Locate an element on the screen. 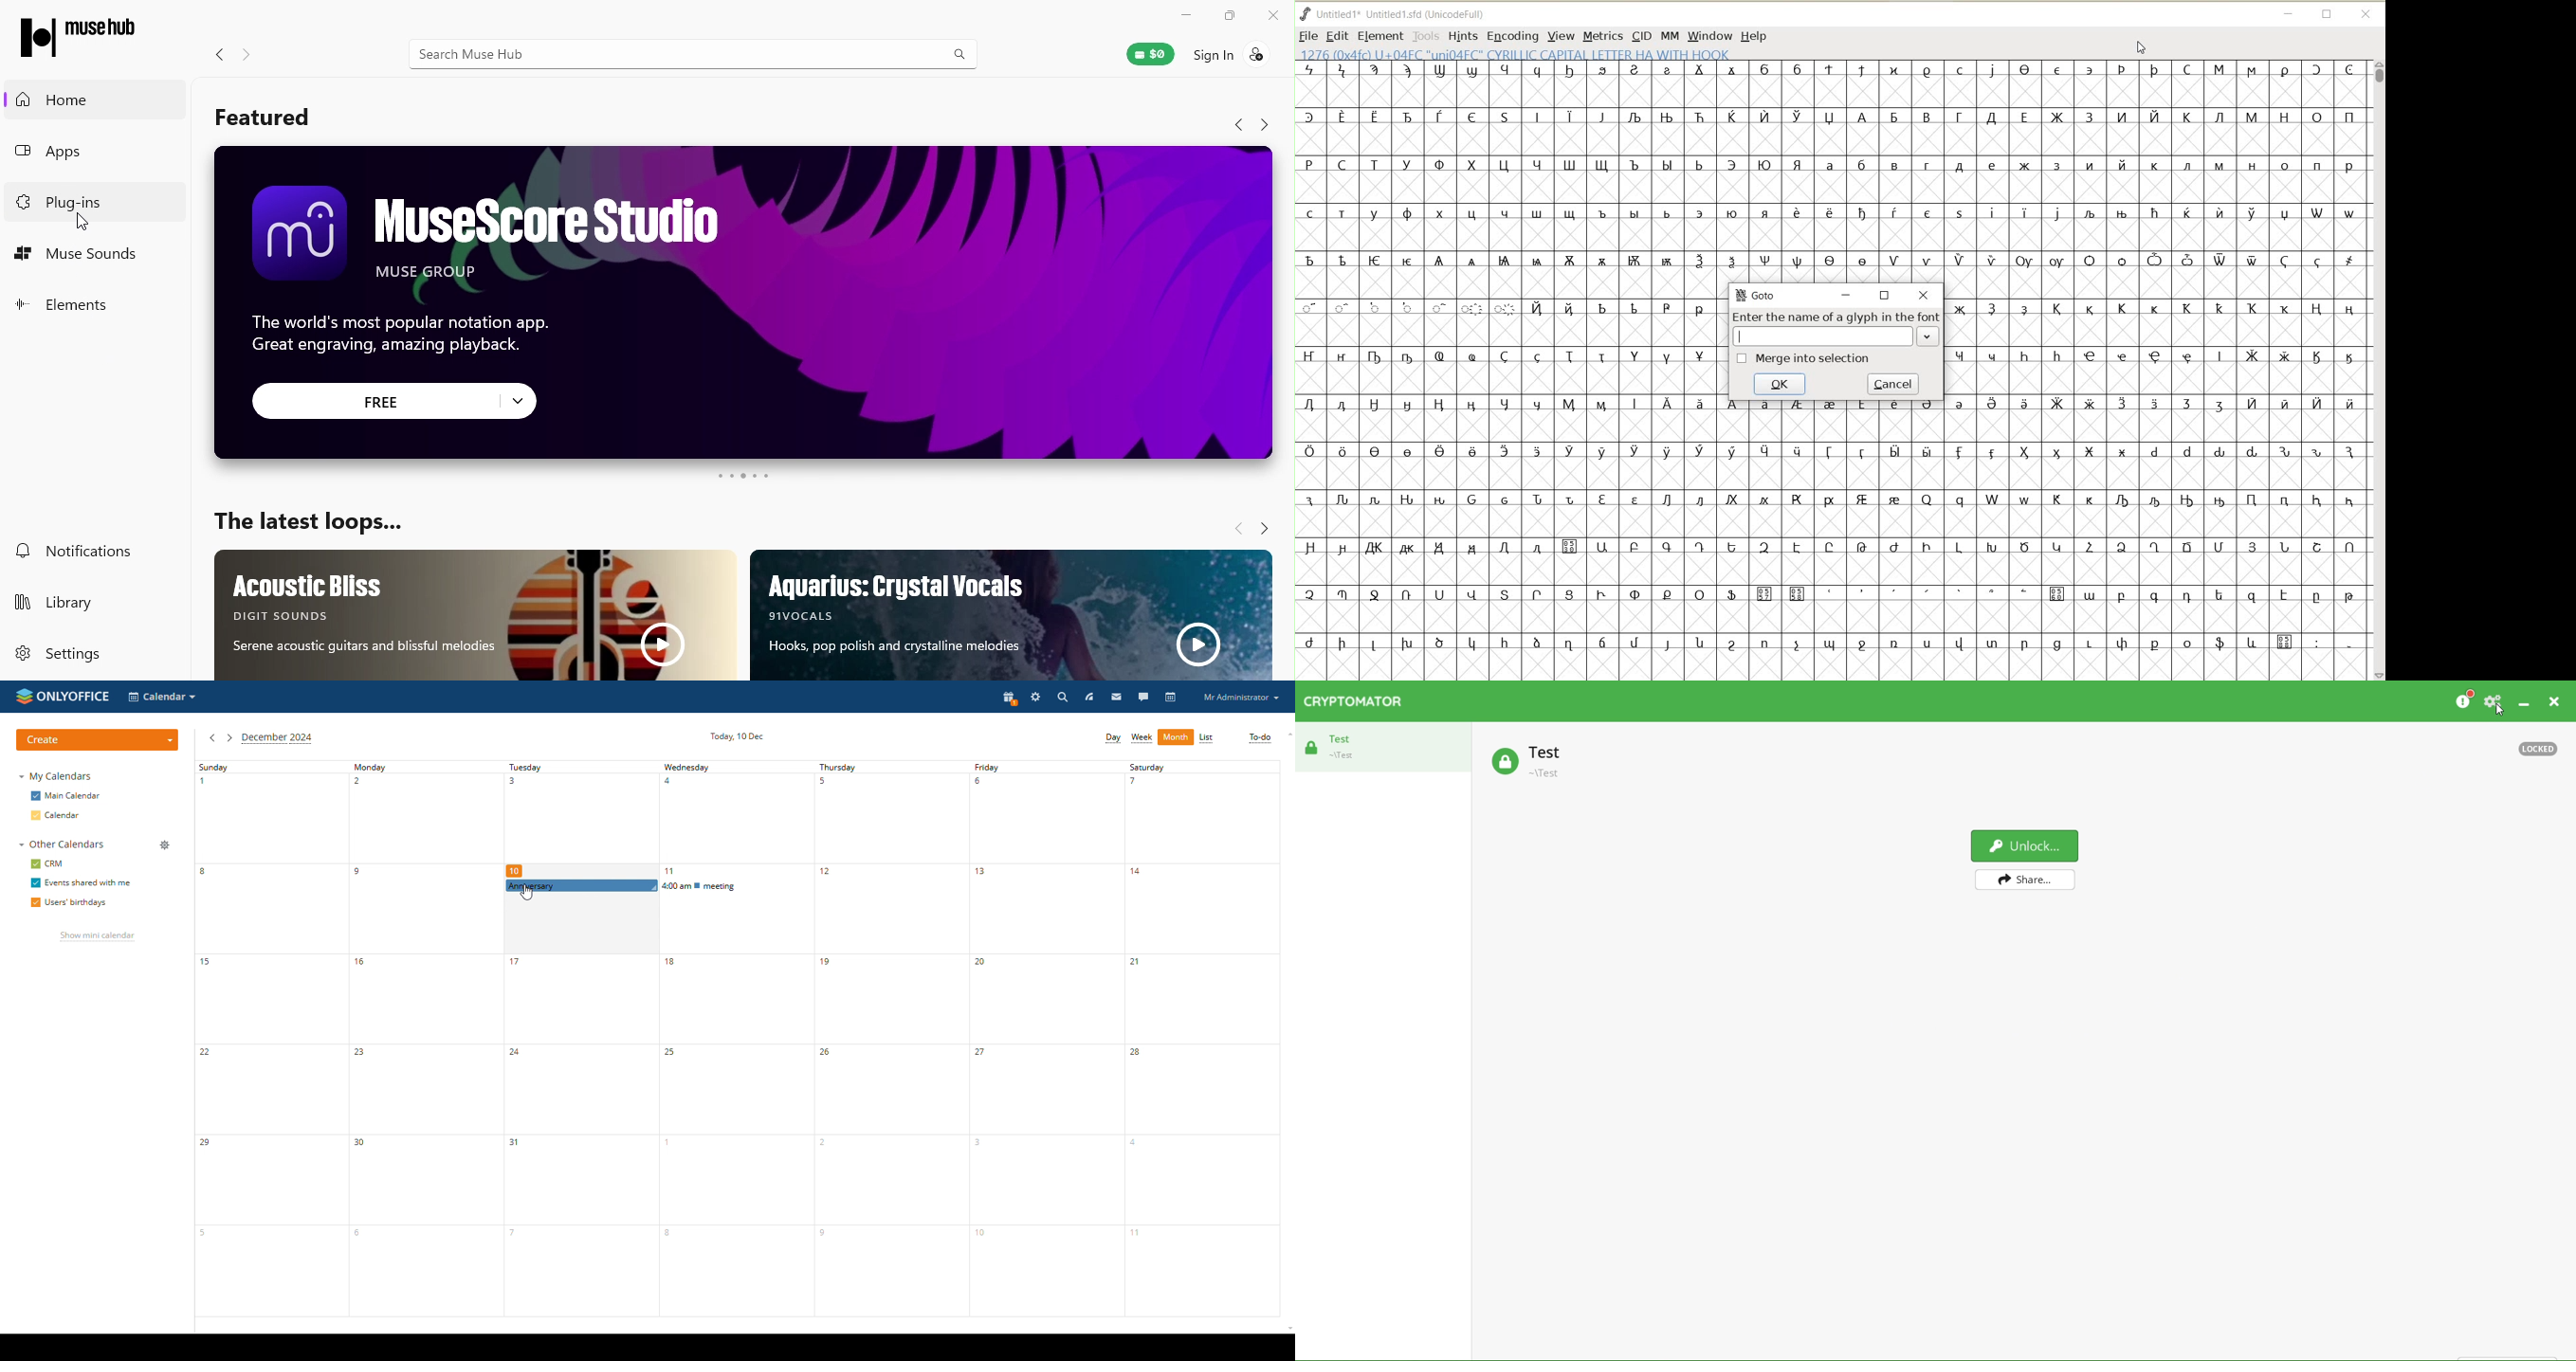 This screenshot has height=1372, width=2576. scroll down is located at coordinates (1287, 1329).